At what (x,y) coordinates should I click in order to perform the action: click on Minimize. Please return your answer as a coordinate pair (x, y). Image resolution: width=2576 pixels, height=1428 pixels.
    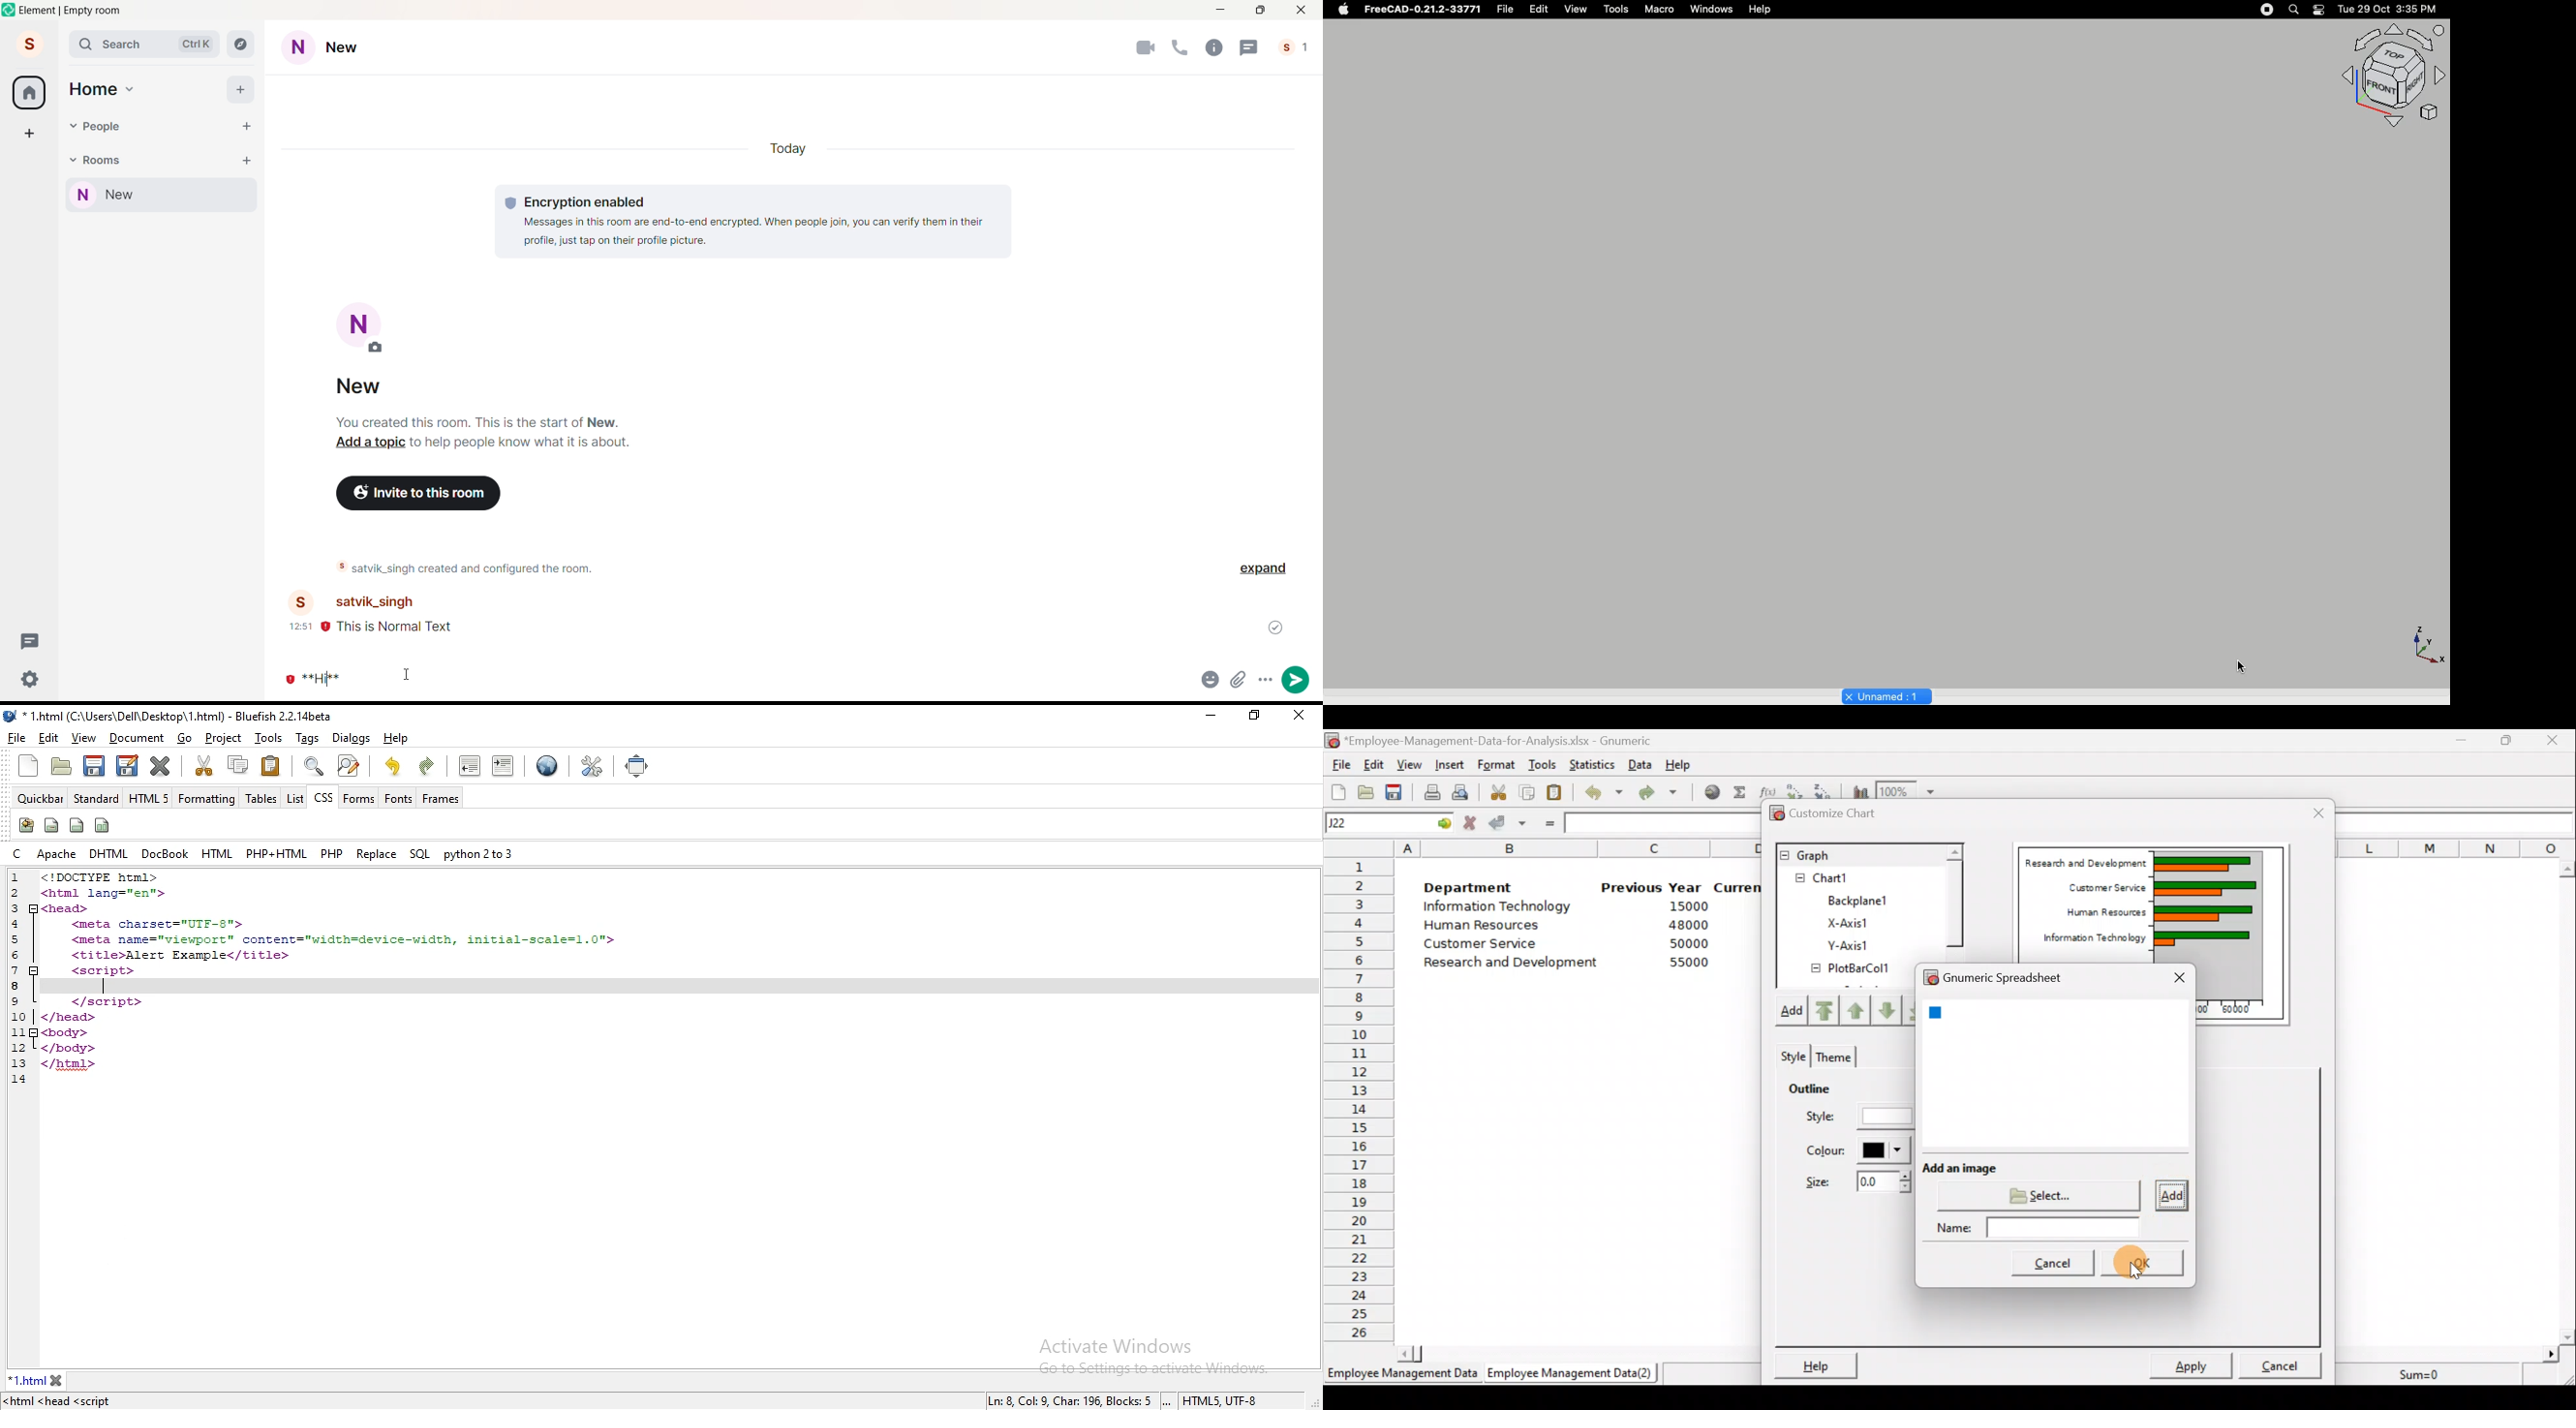
    Looking at the image, I should click on (1218, 10).